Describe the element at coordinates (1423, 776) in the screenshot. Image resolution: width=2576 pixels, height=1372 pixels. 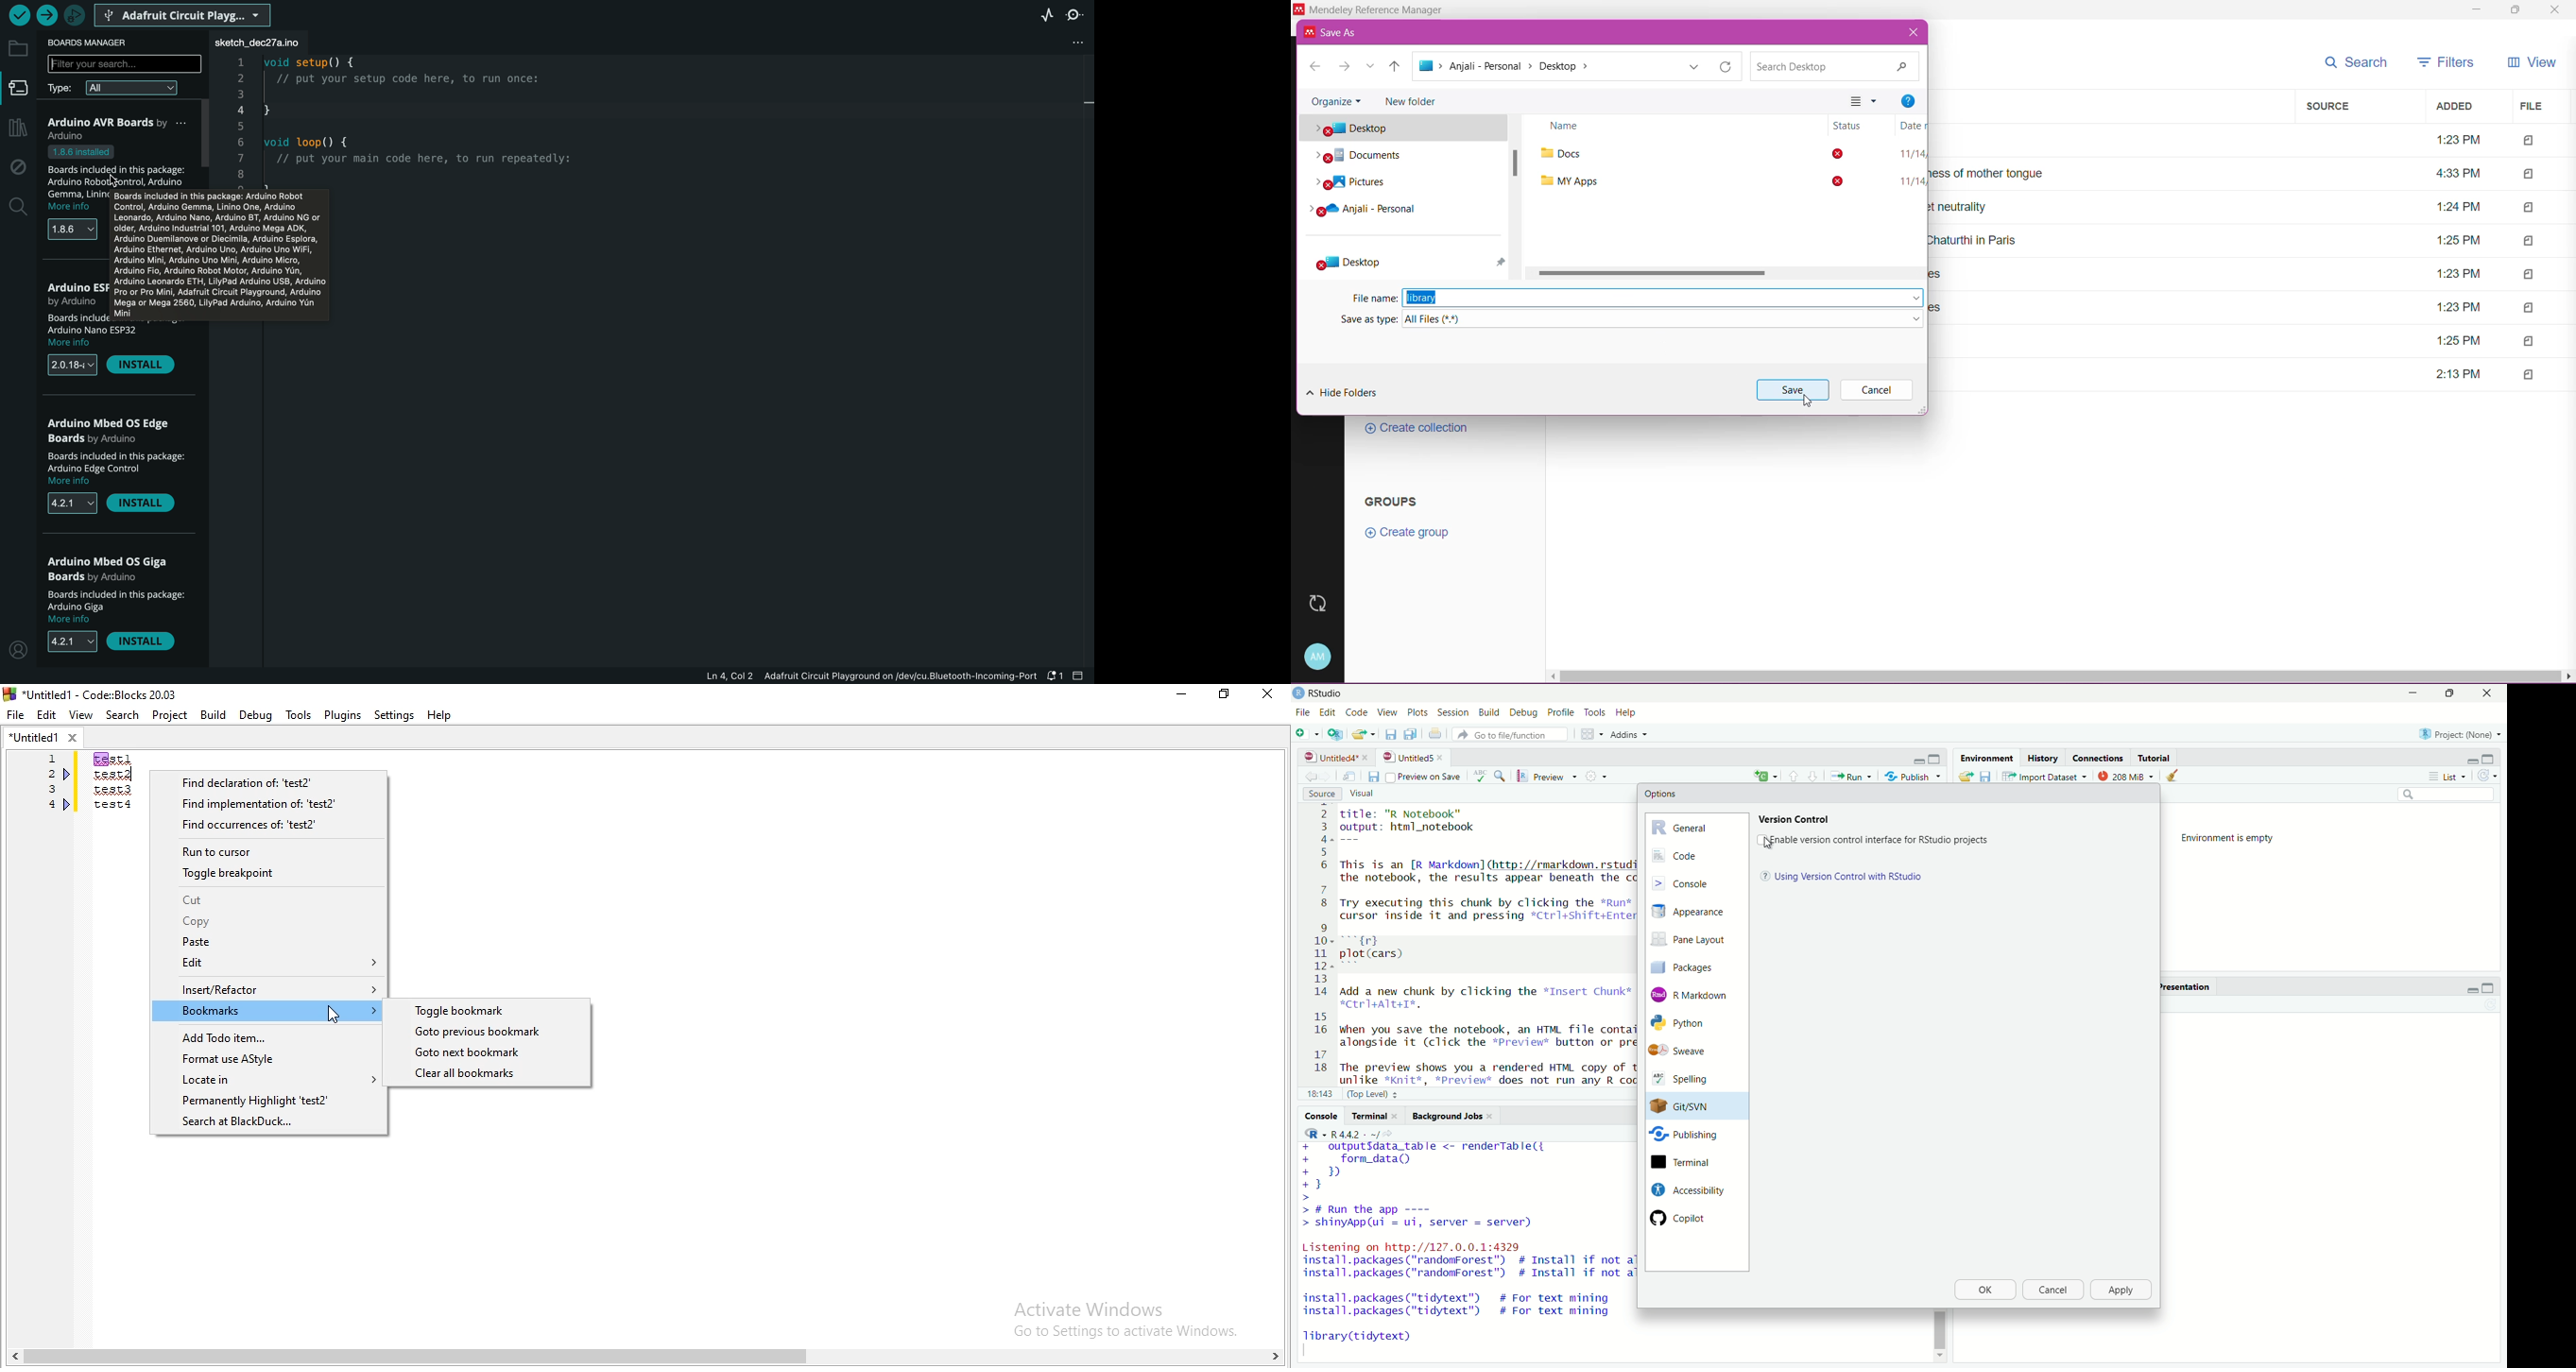
I see `Preview on save` at that location.